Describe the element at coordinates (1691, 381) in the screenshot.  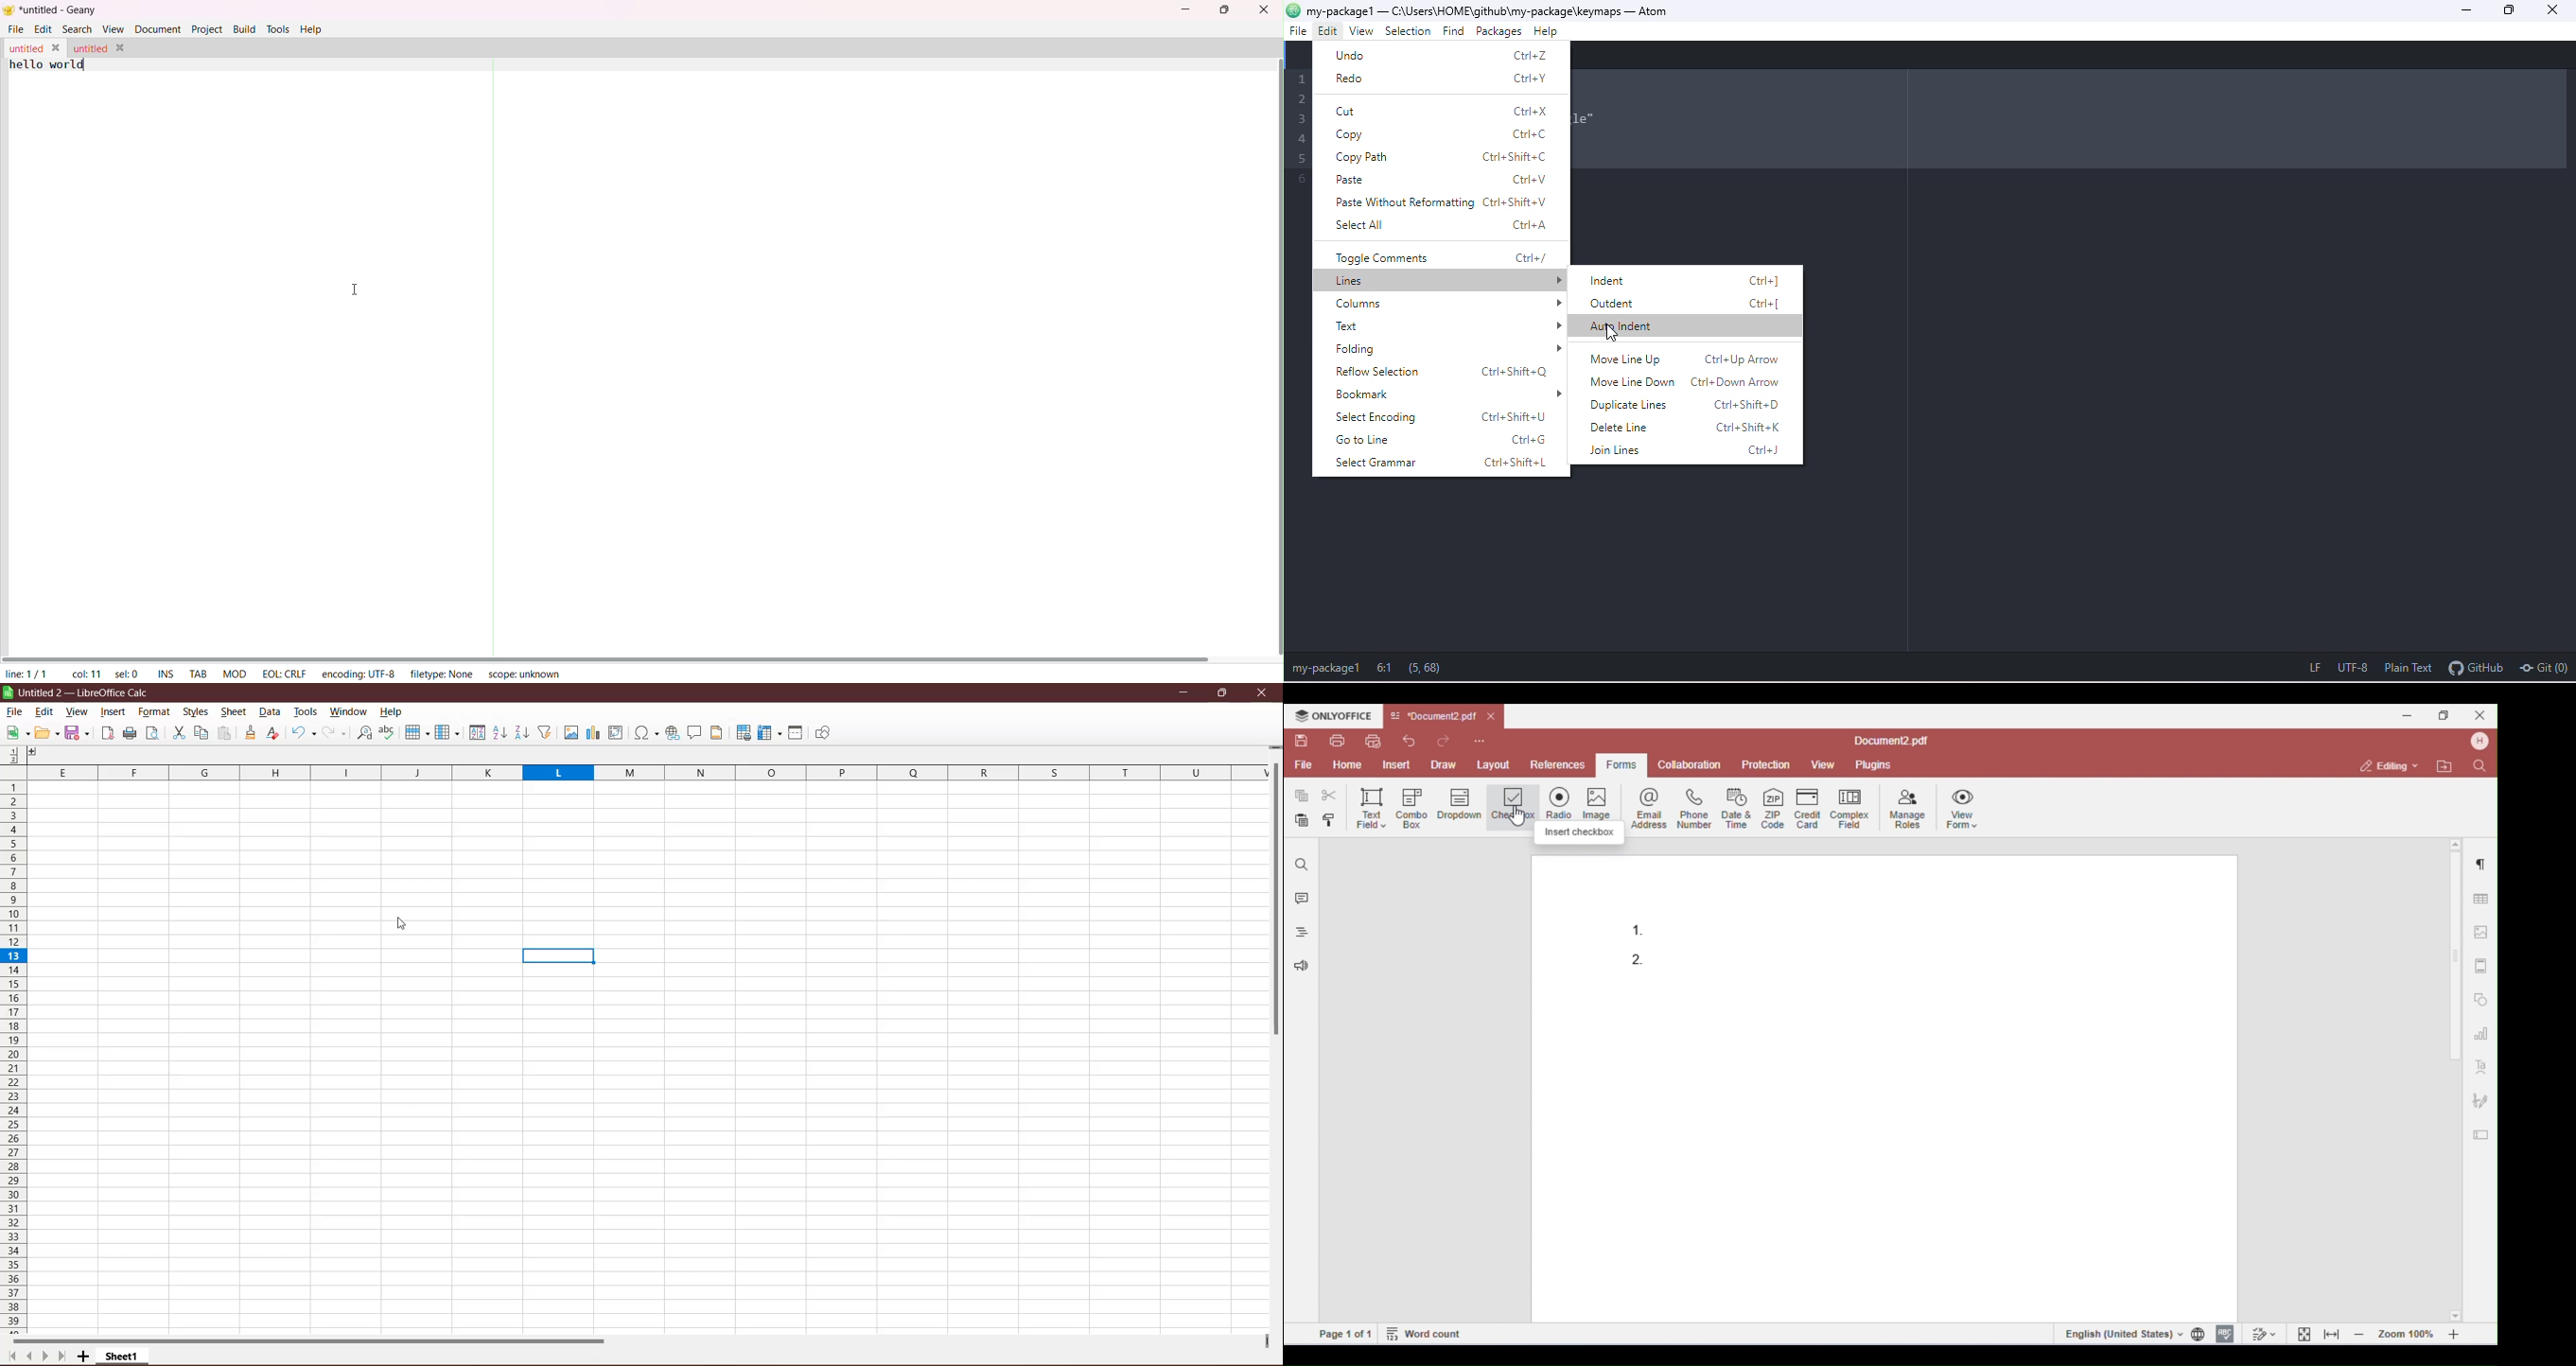
I see `move line down` at that location.